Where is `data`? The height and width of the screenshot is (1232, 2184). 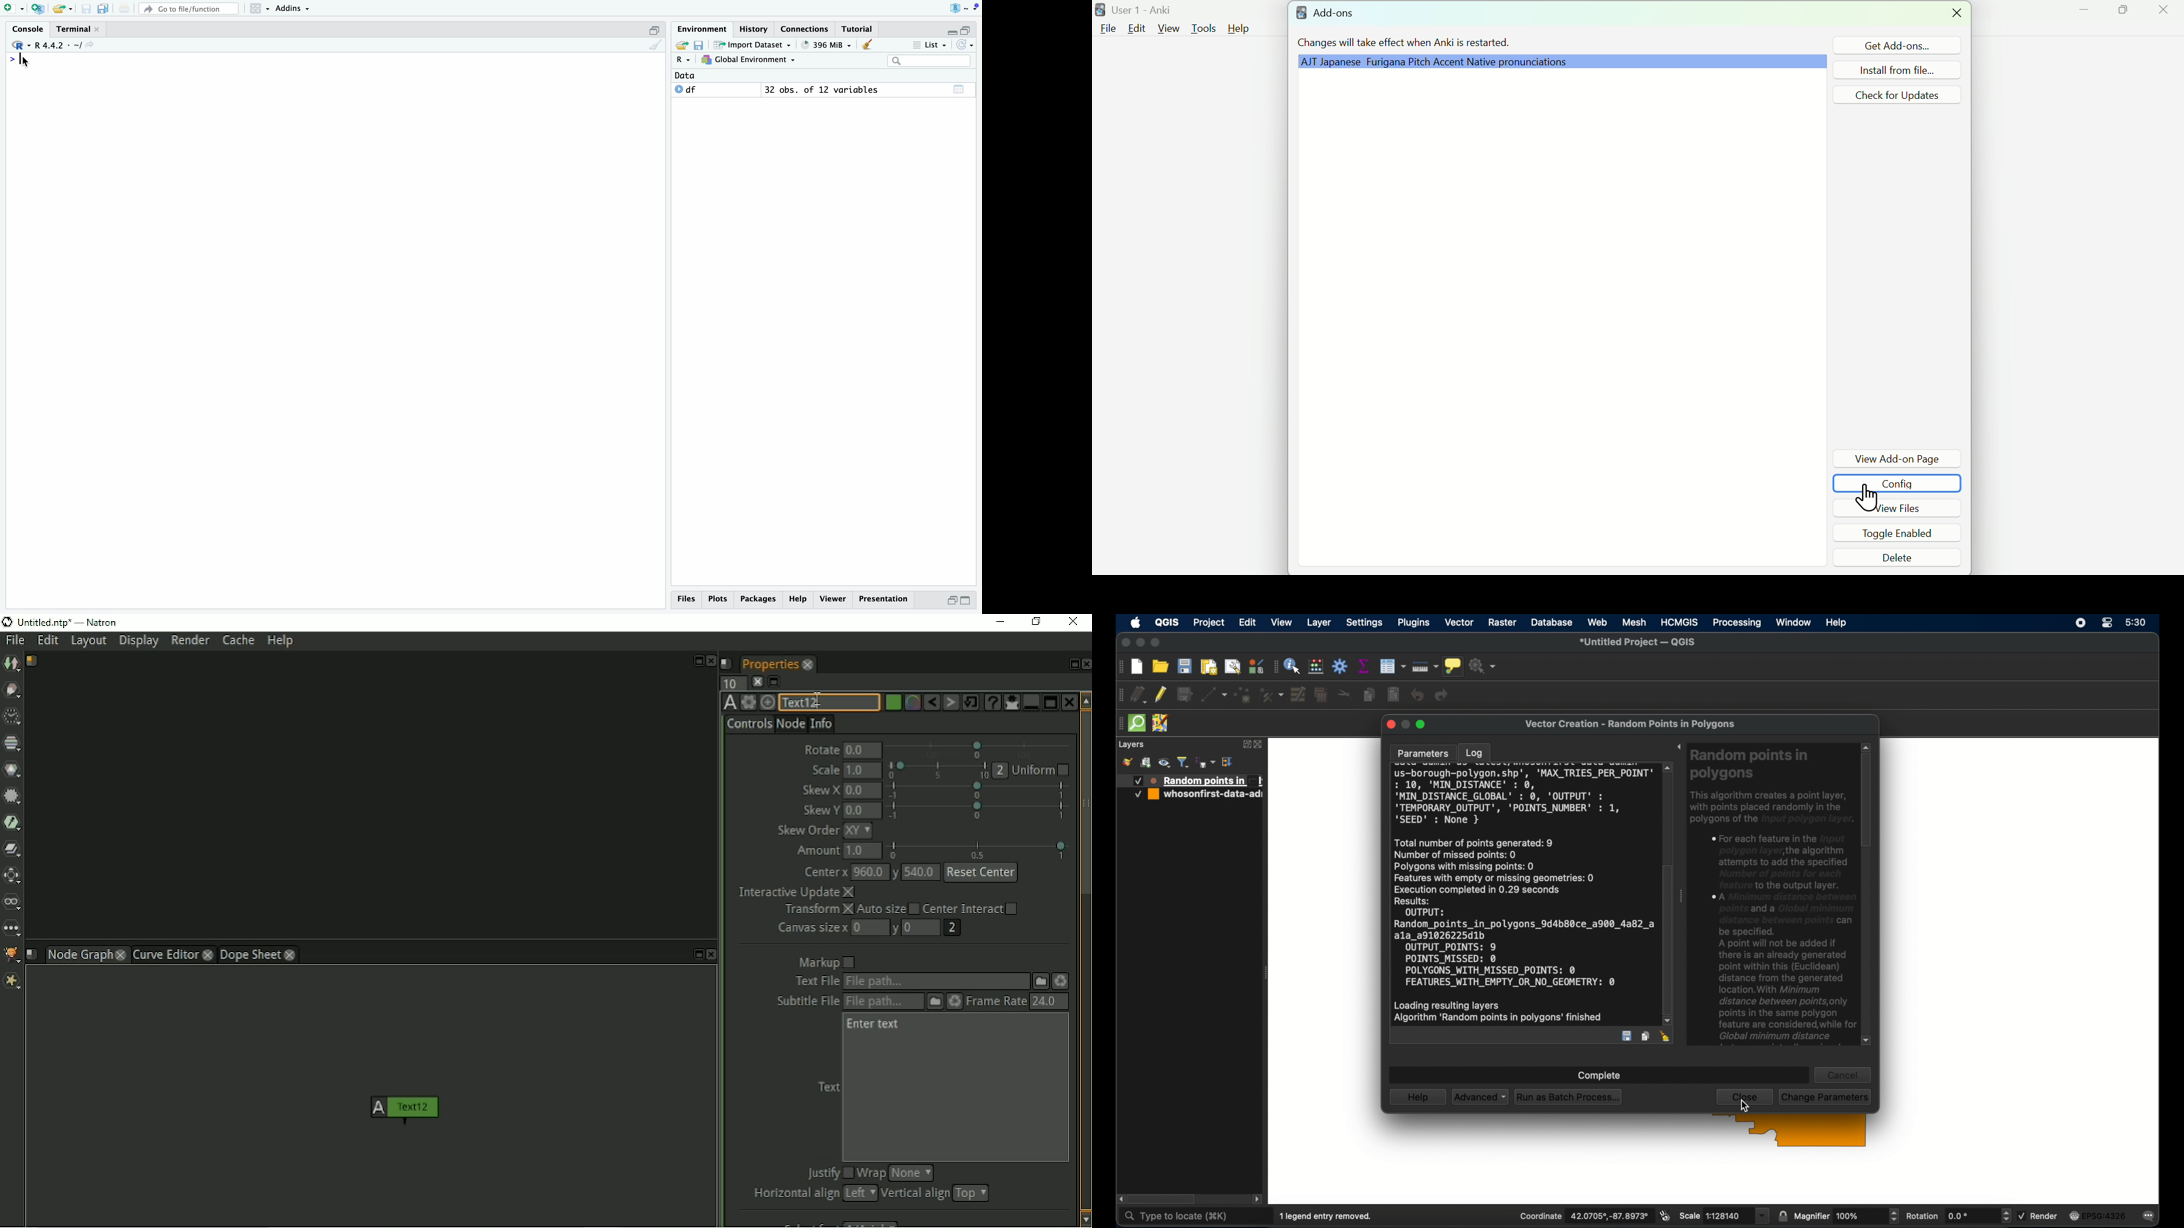
data is located at coordinates (685, 75).